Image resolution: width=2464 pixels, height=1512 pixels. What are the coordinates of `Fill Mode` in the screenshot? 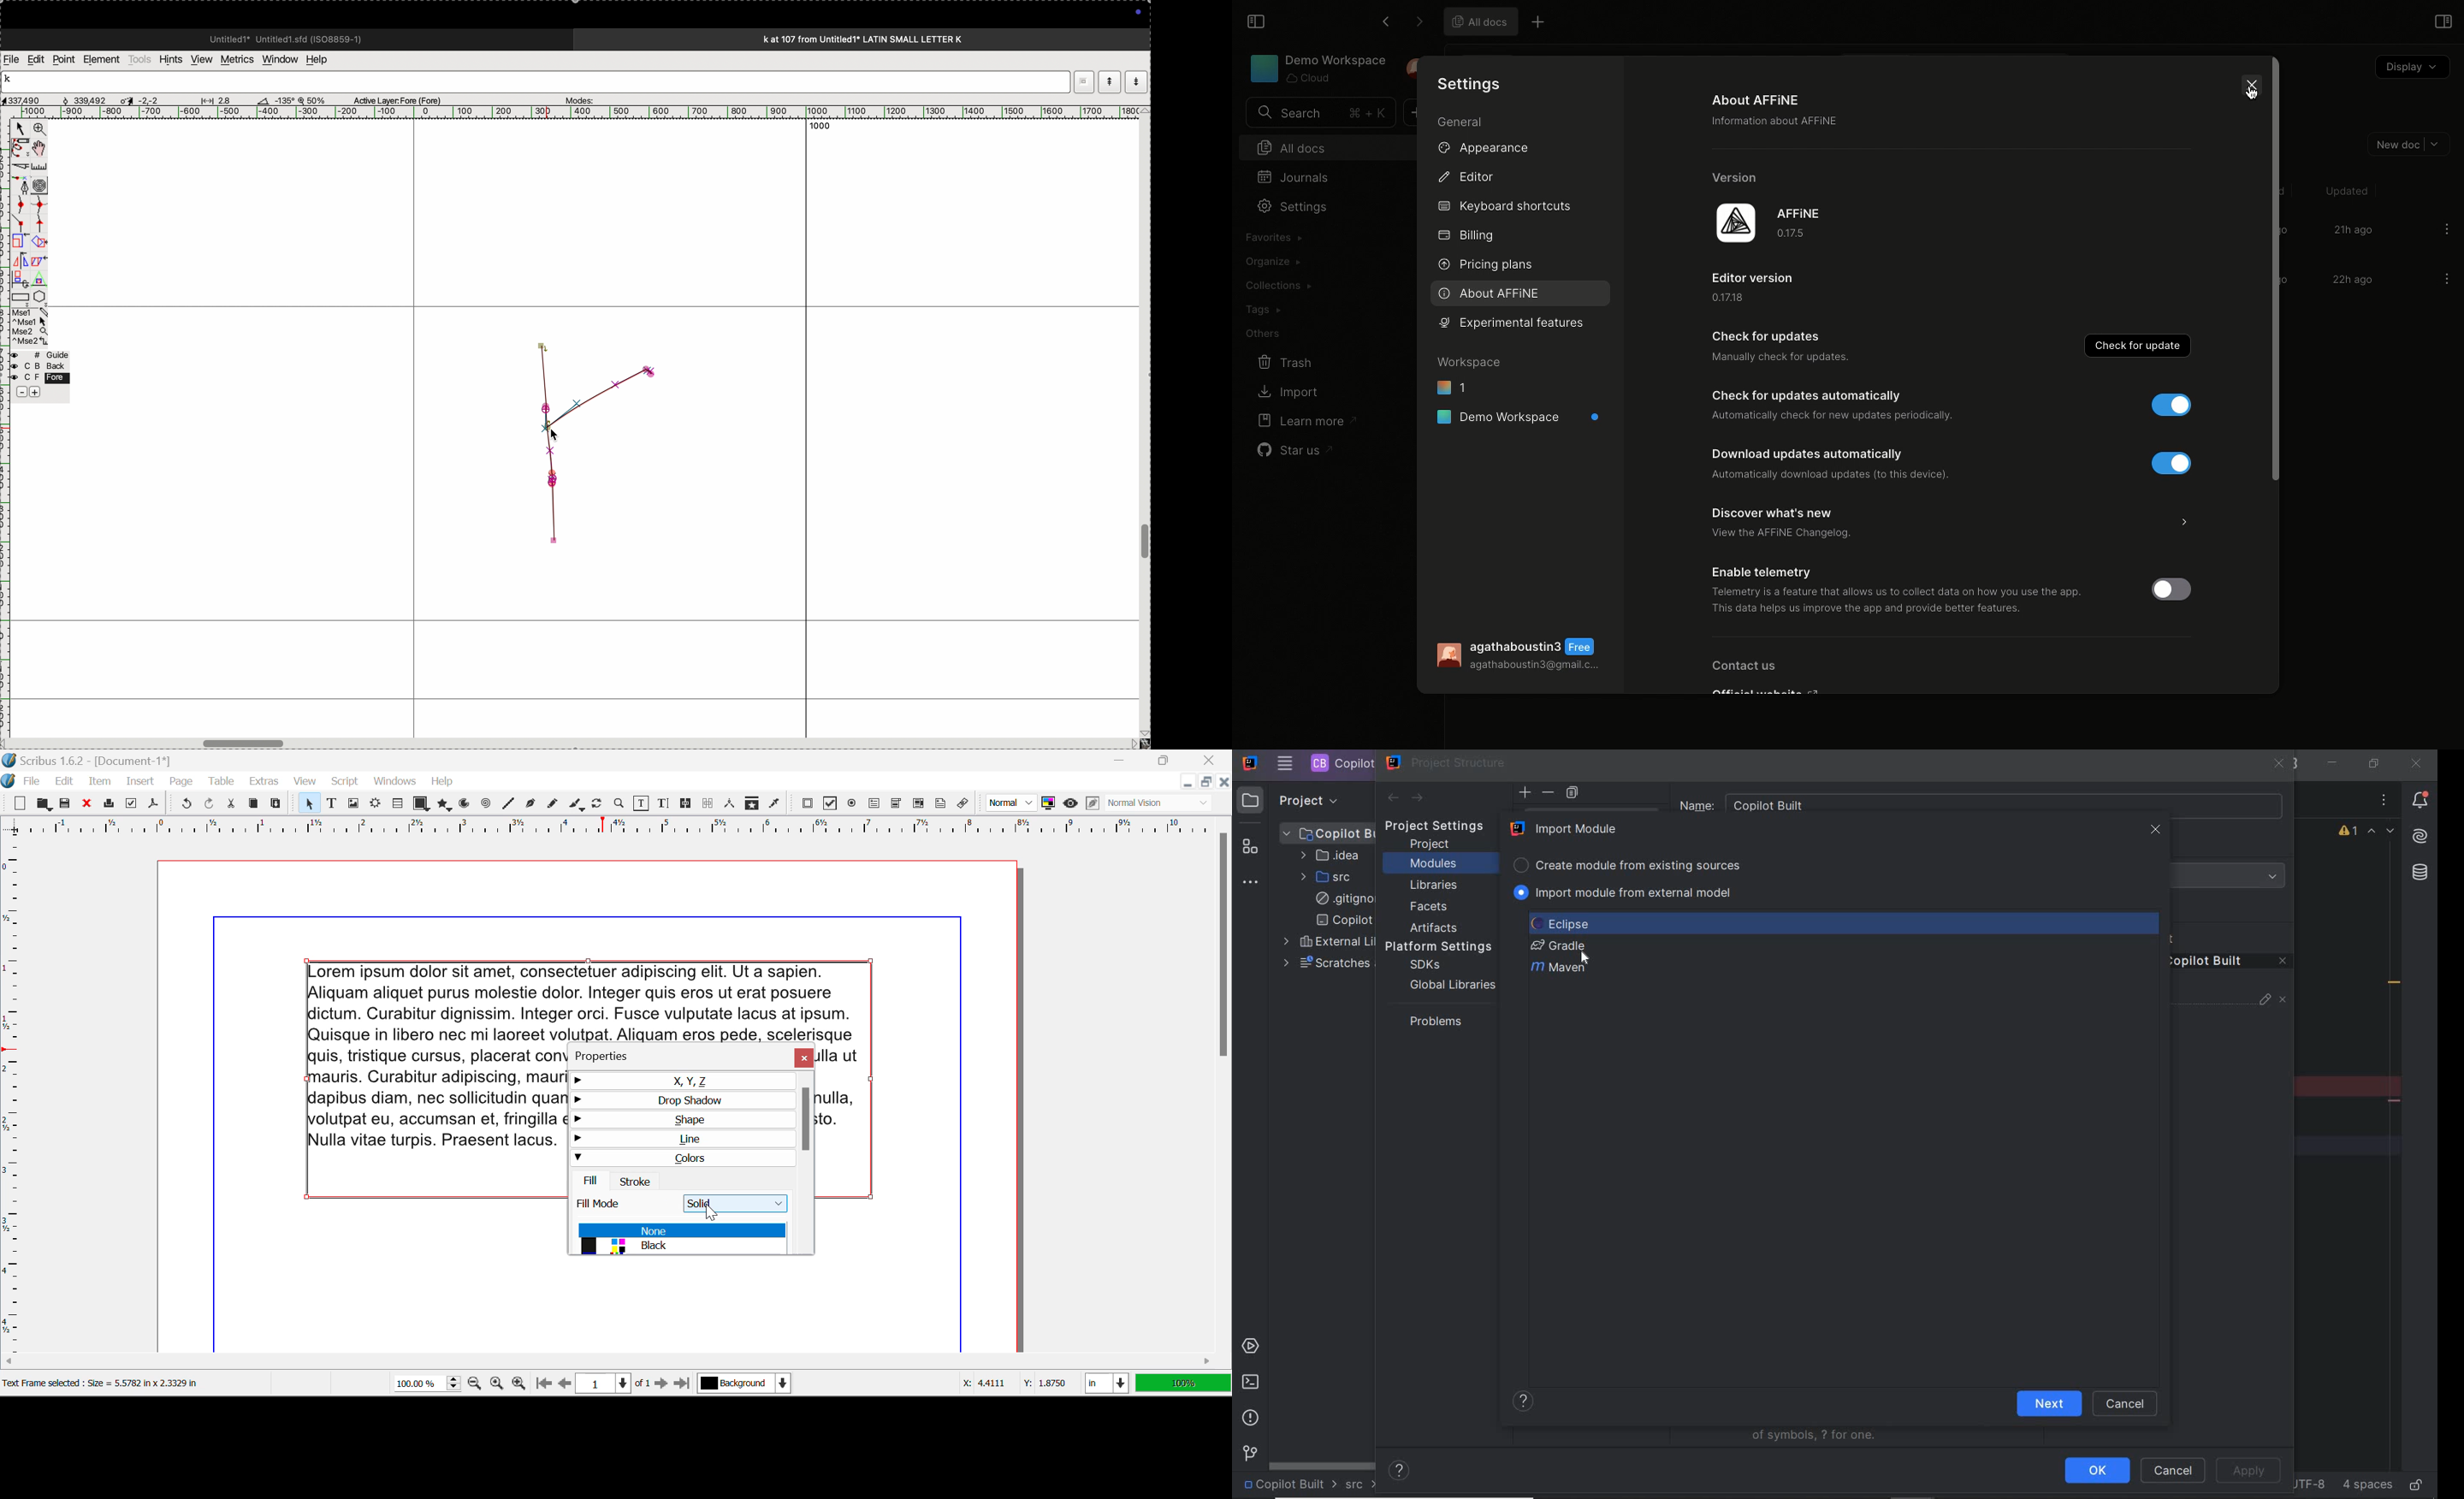 It's located at (682, 1204).